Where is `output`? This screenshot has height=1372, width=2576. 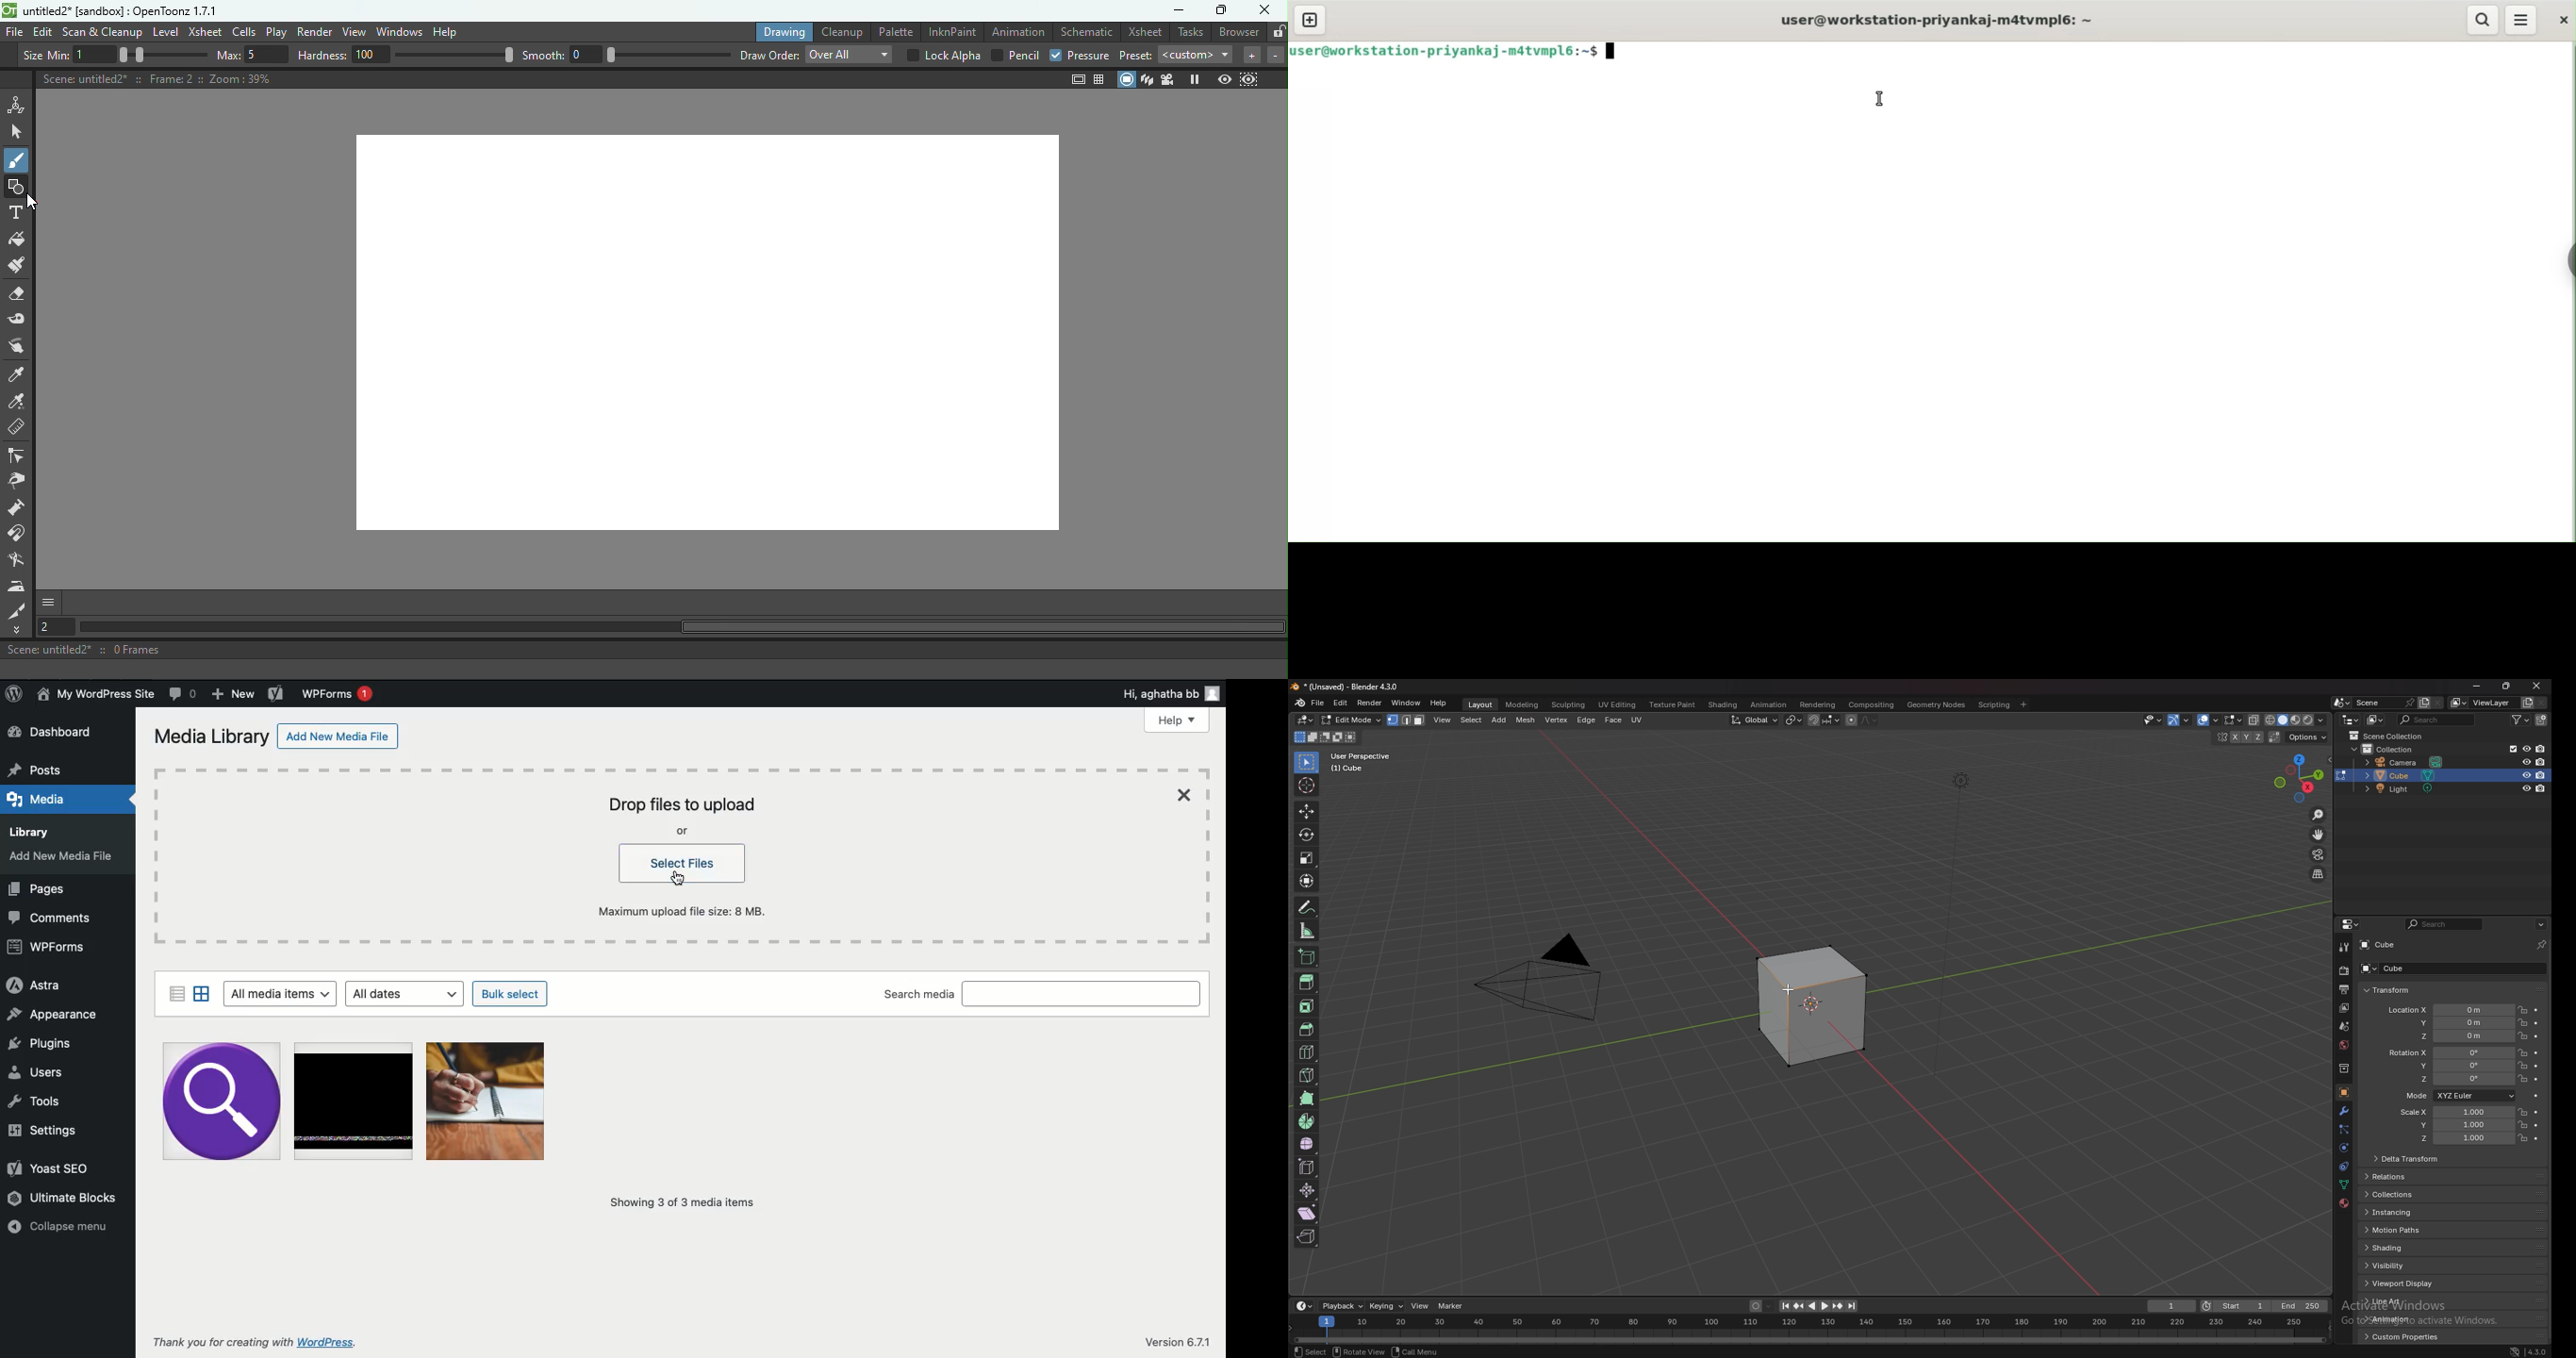
output is located at coordinates (2346, 989).